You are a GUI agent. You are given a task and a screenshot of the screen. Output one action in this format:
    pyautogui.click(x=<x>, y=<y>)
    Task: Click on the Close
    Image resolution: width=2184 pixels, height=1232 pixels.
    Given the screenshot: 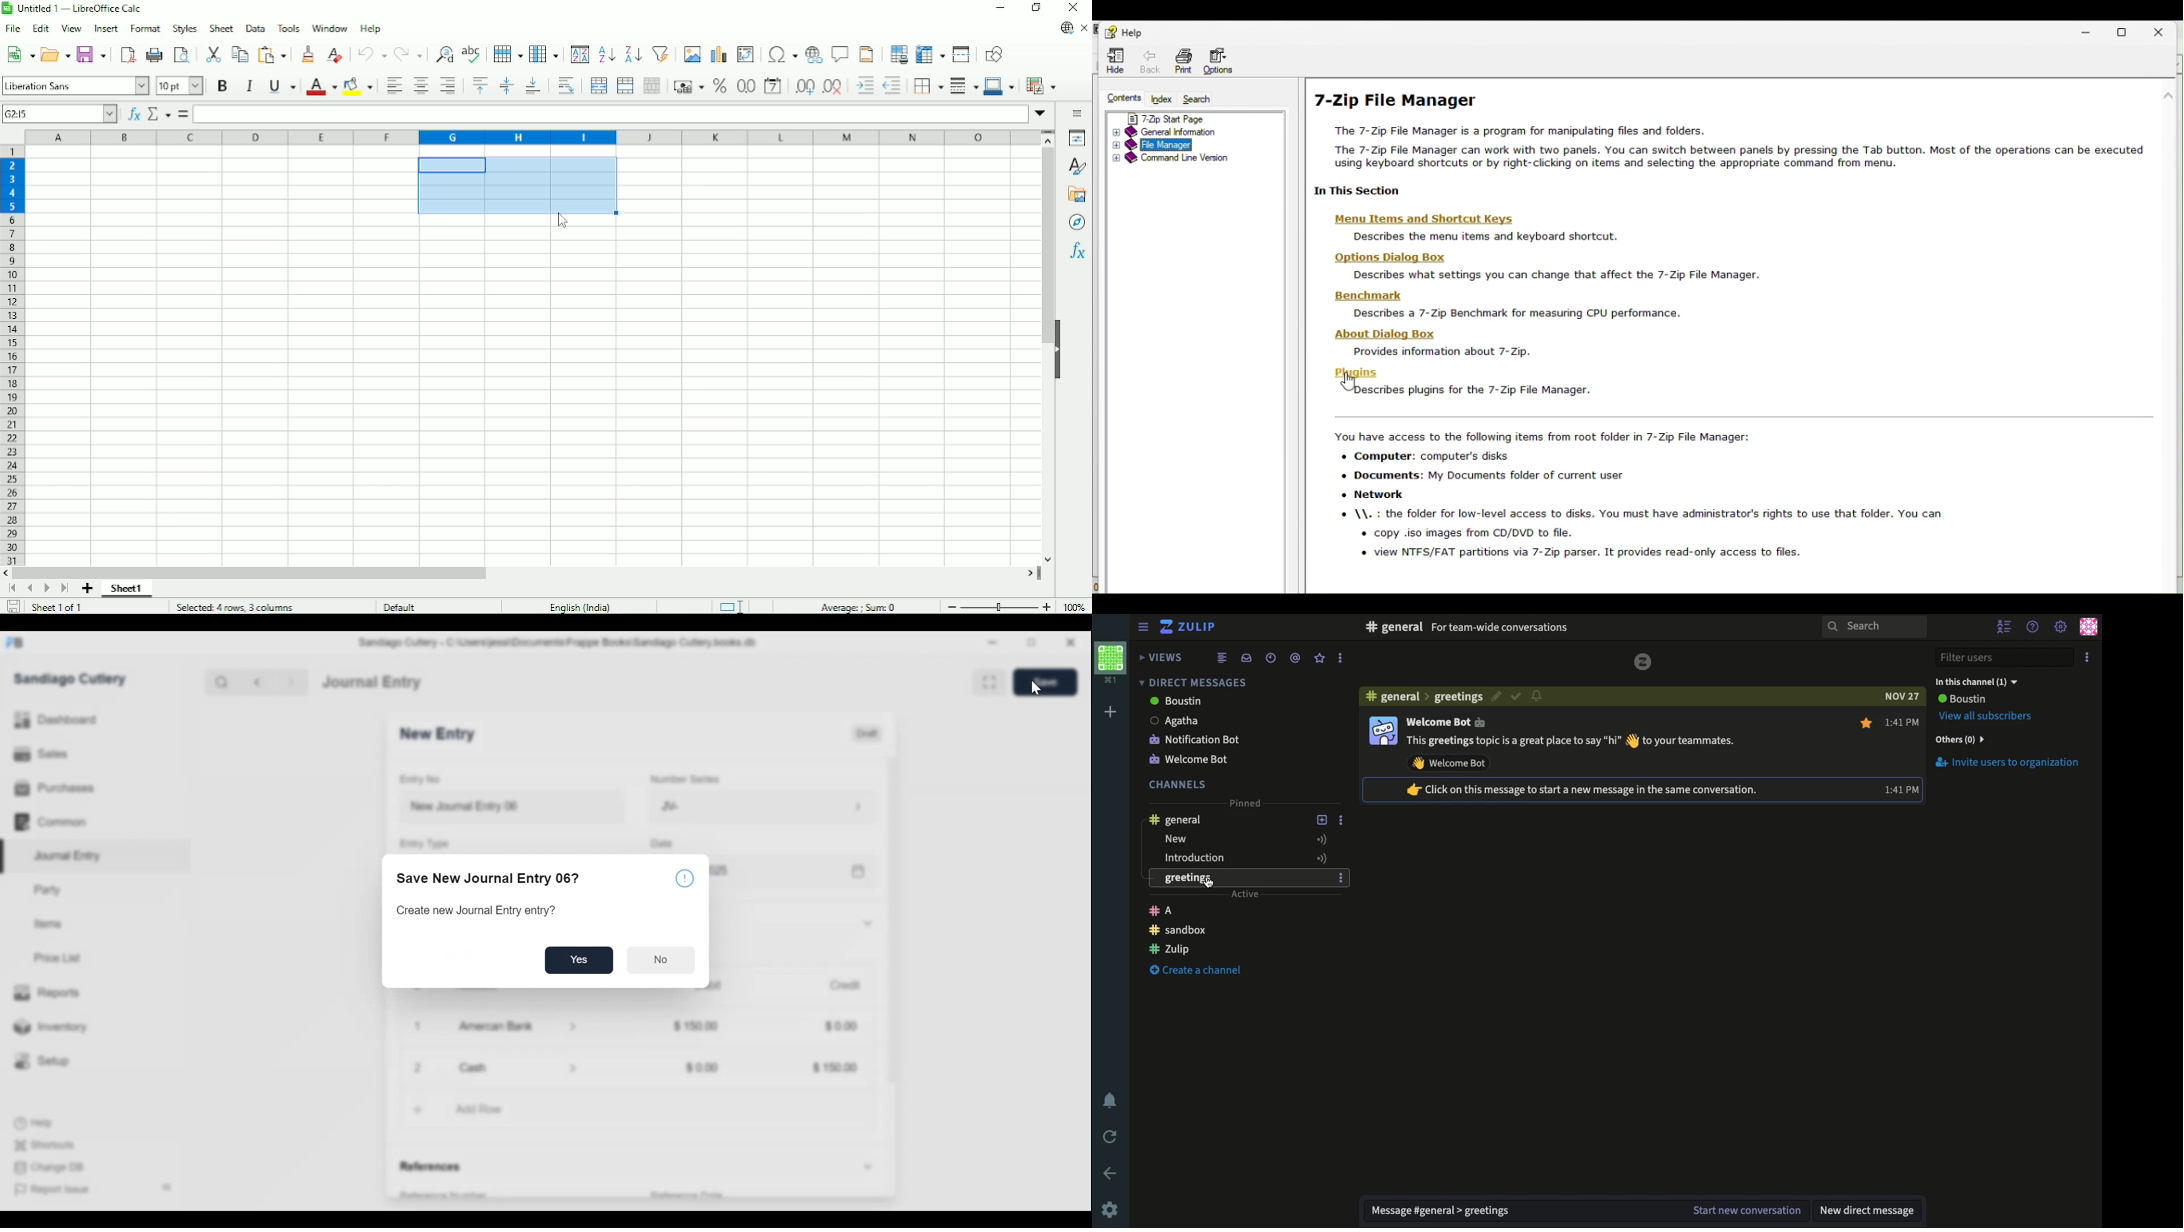 What is the action you would take?
    pyautogui.click(x=1075, y=7)
    